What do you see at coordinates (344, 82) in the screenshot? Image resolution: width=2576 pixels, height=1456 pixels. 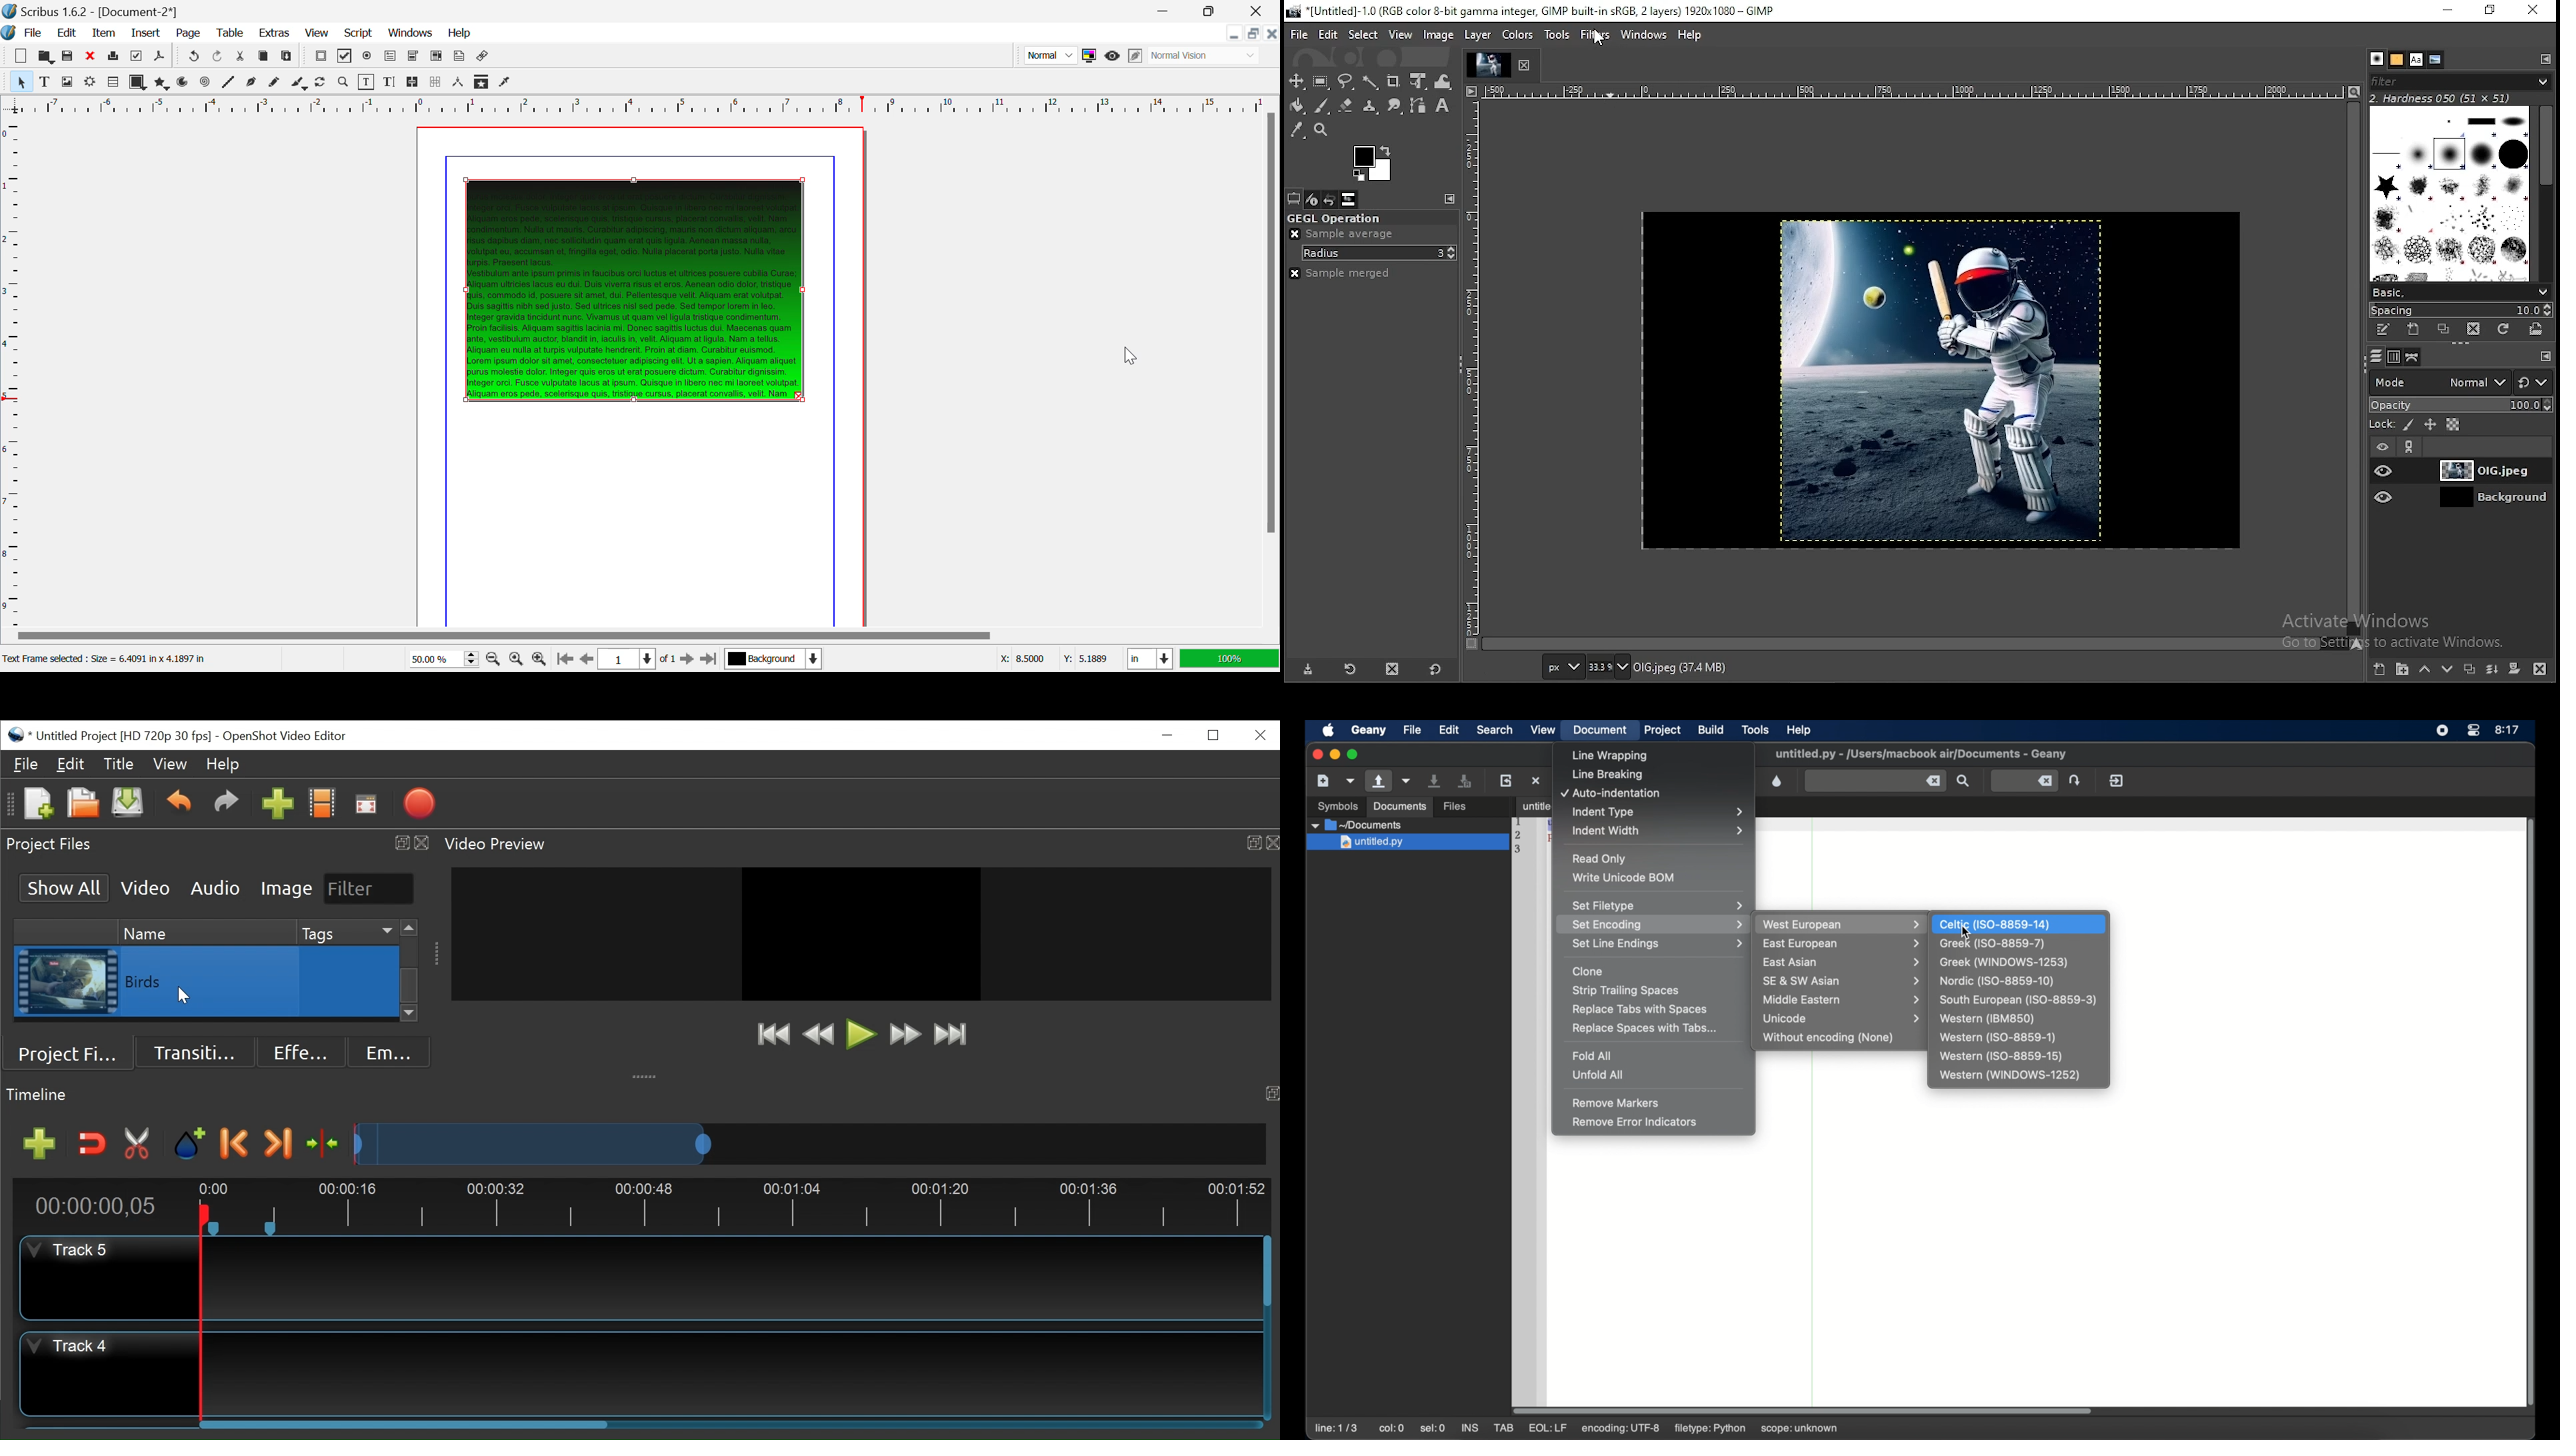 I see `Zoom` at bounding box center [344, 82].